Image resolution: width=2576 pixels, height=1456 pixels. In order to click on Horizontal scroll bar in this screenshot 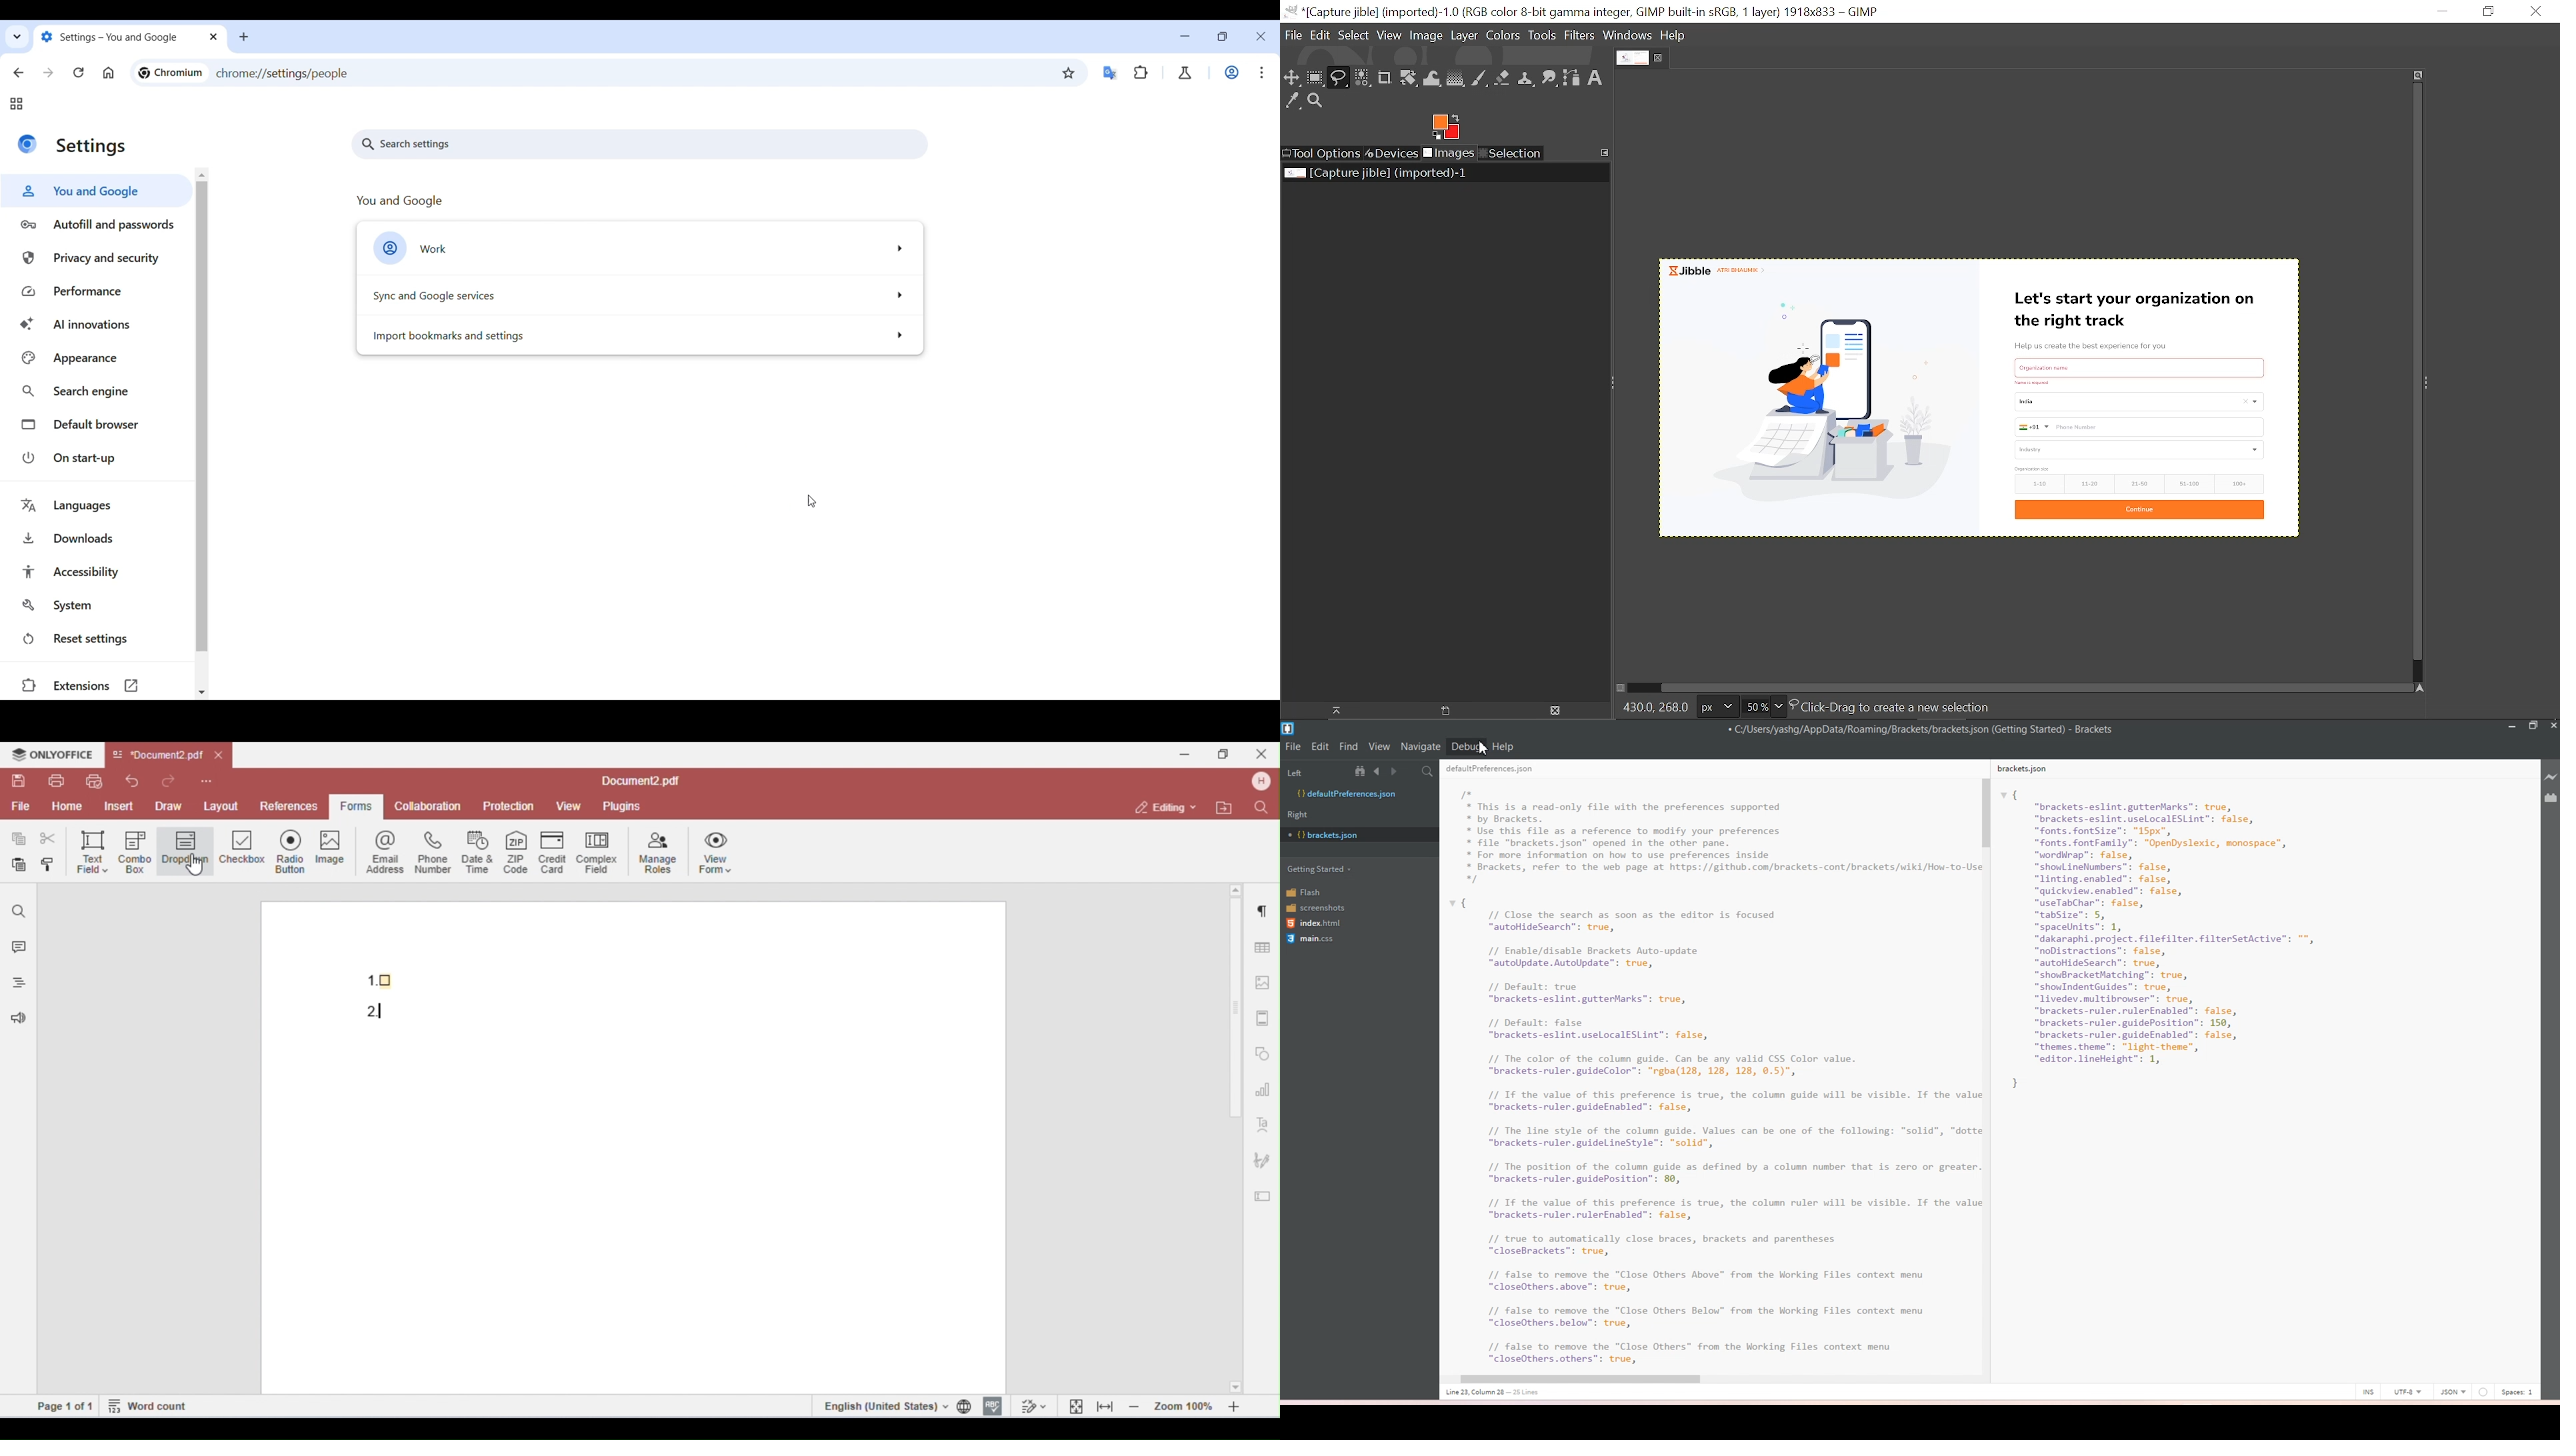, I will do `click(1703, 1380)`.